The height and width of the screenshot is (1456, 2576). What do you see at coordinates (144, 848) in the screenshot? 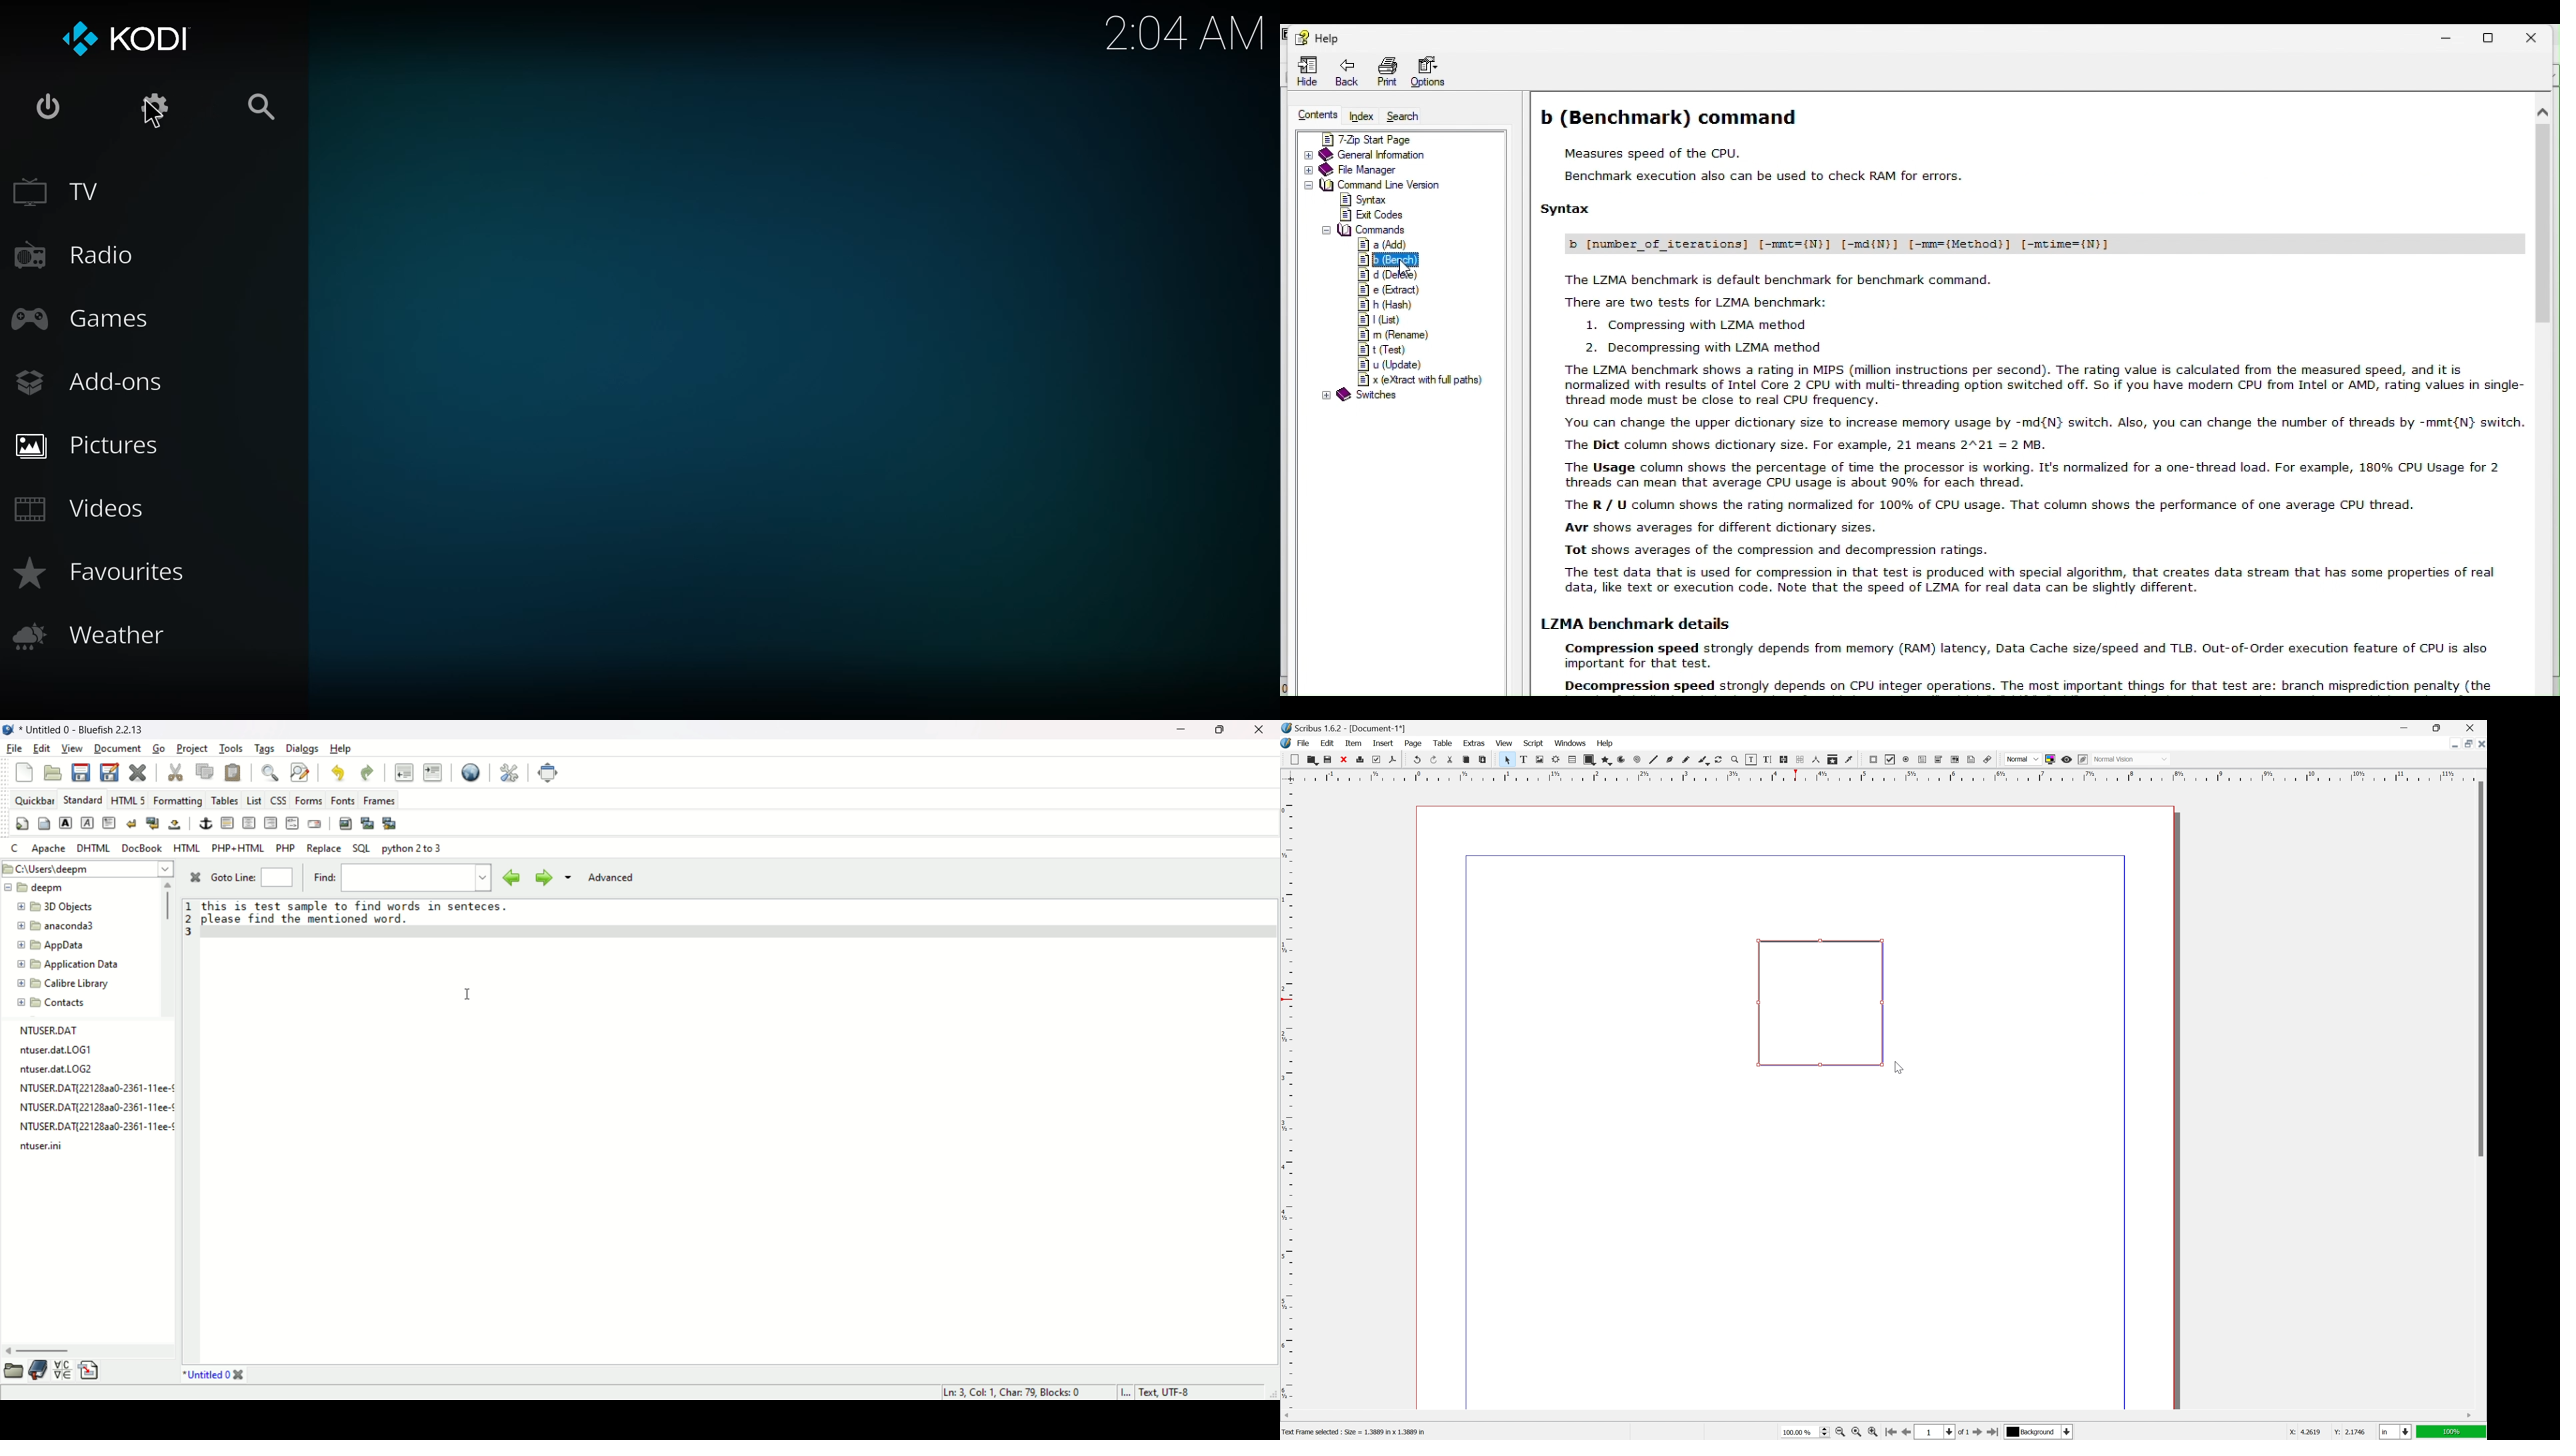
I see `Docbook` at bounding box center [144, 848].